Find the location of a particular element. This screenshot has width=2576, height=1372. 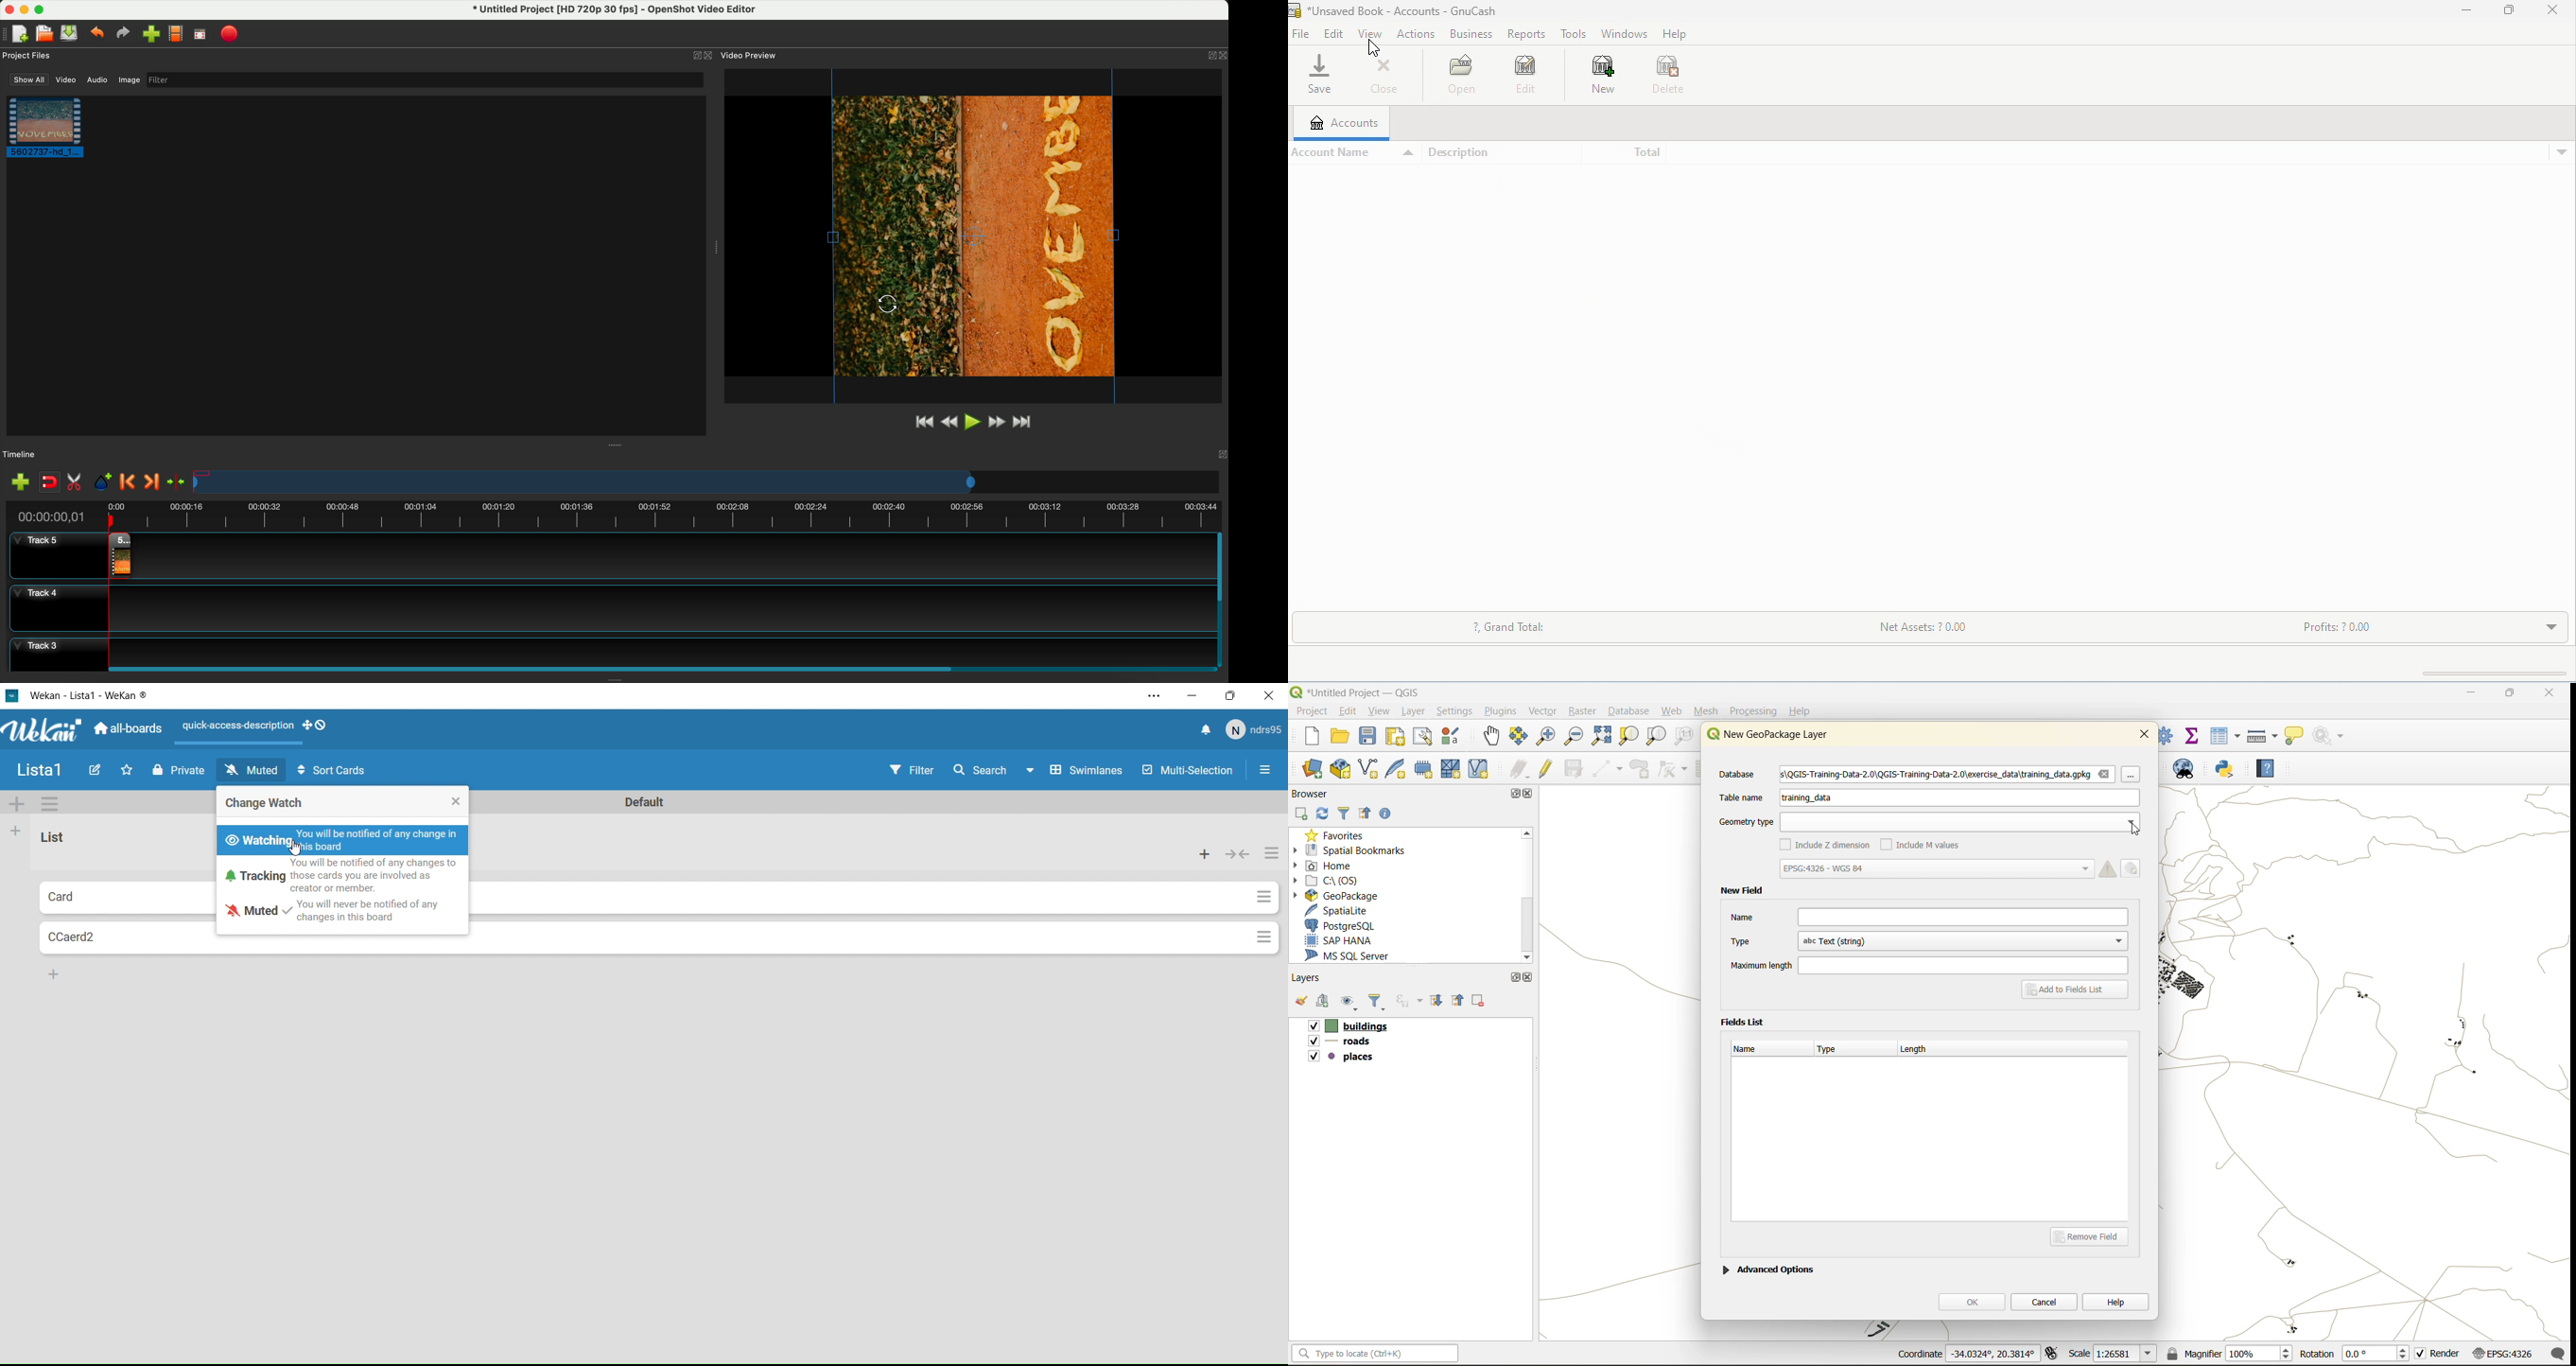

reports is located at coordinates (1527, 33).